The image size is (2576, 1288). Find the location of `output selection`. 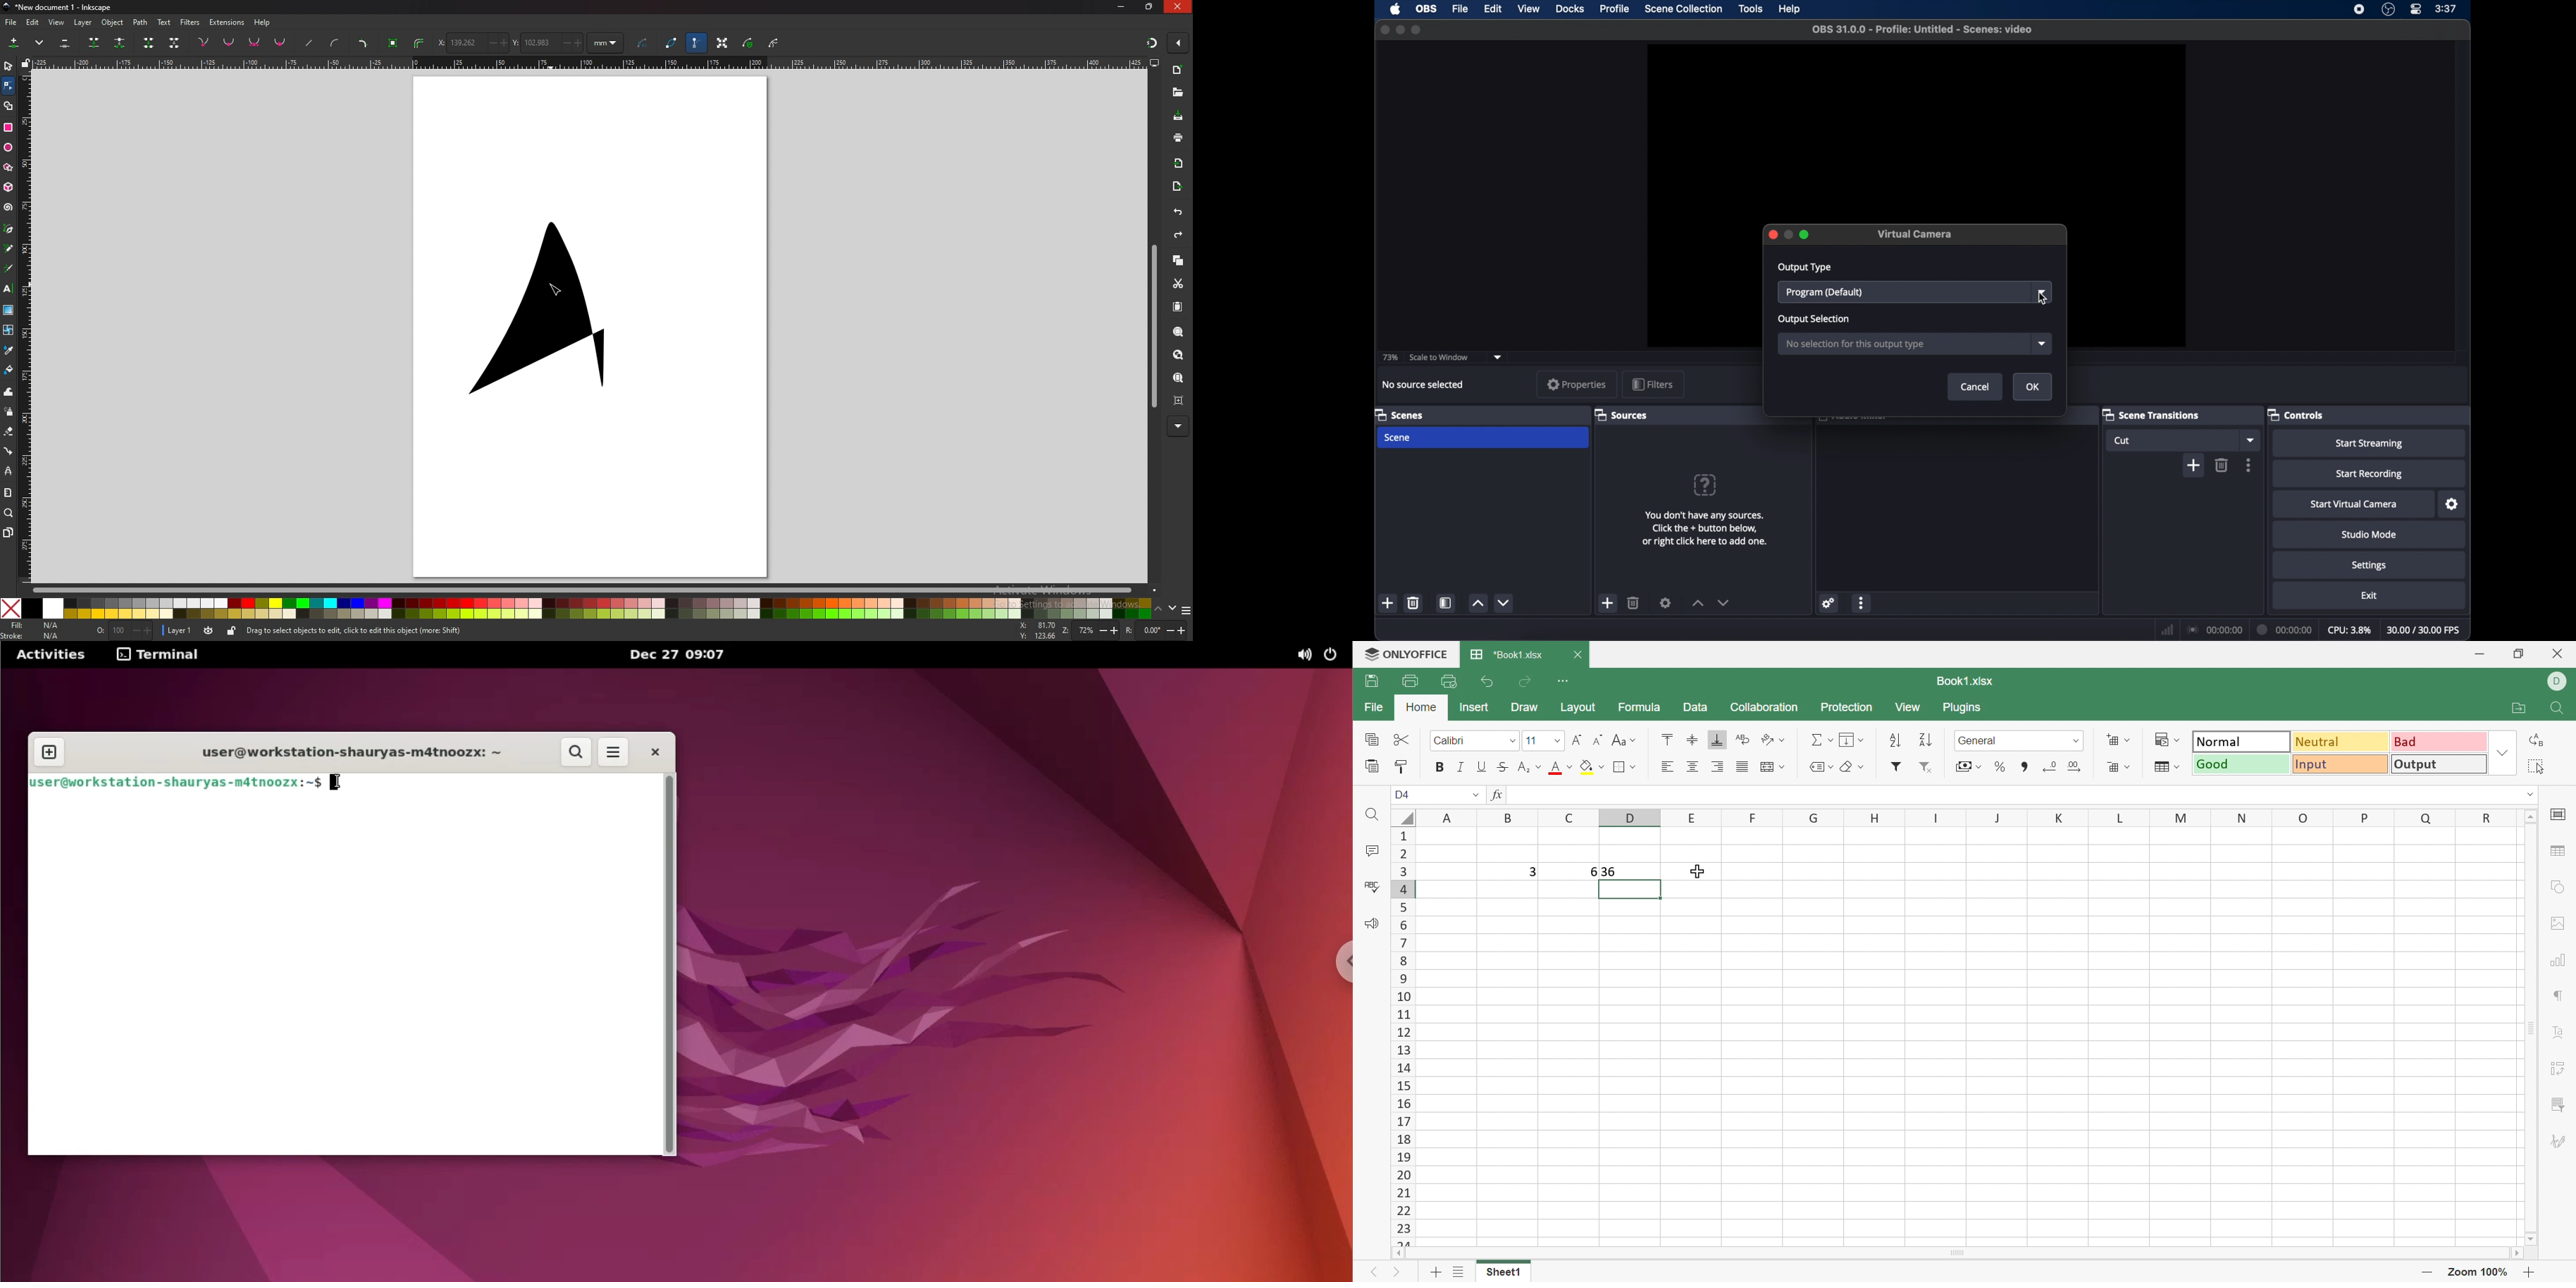

output selection is located at coordinates (1814, 319).